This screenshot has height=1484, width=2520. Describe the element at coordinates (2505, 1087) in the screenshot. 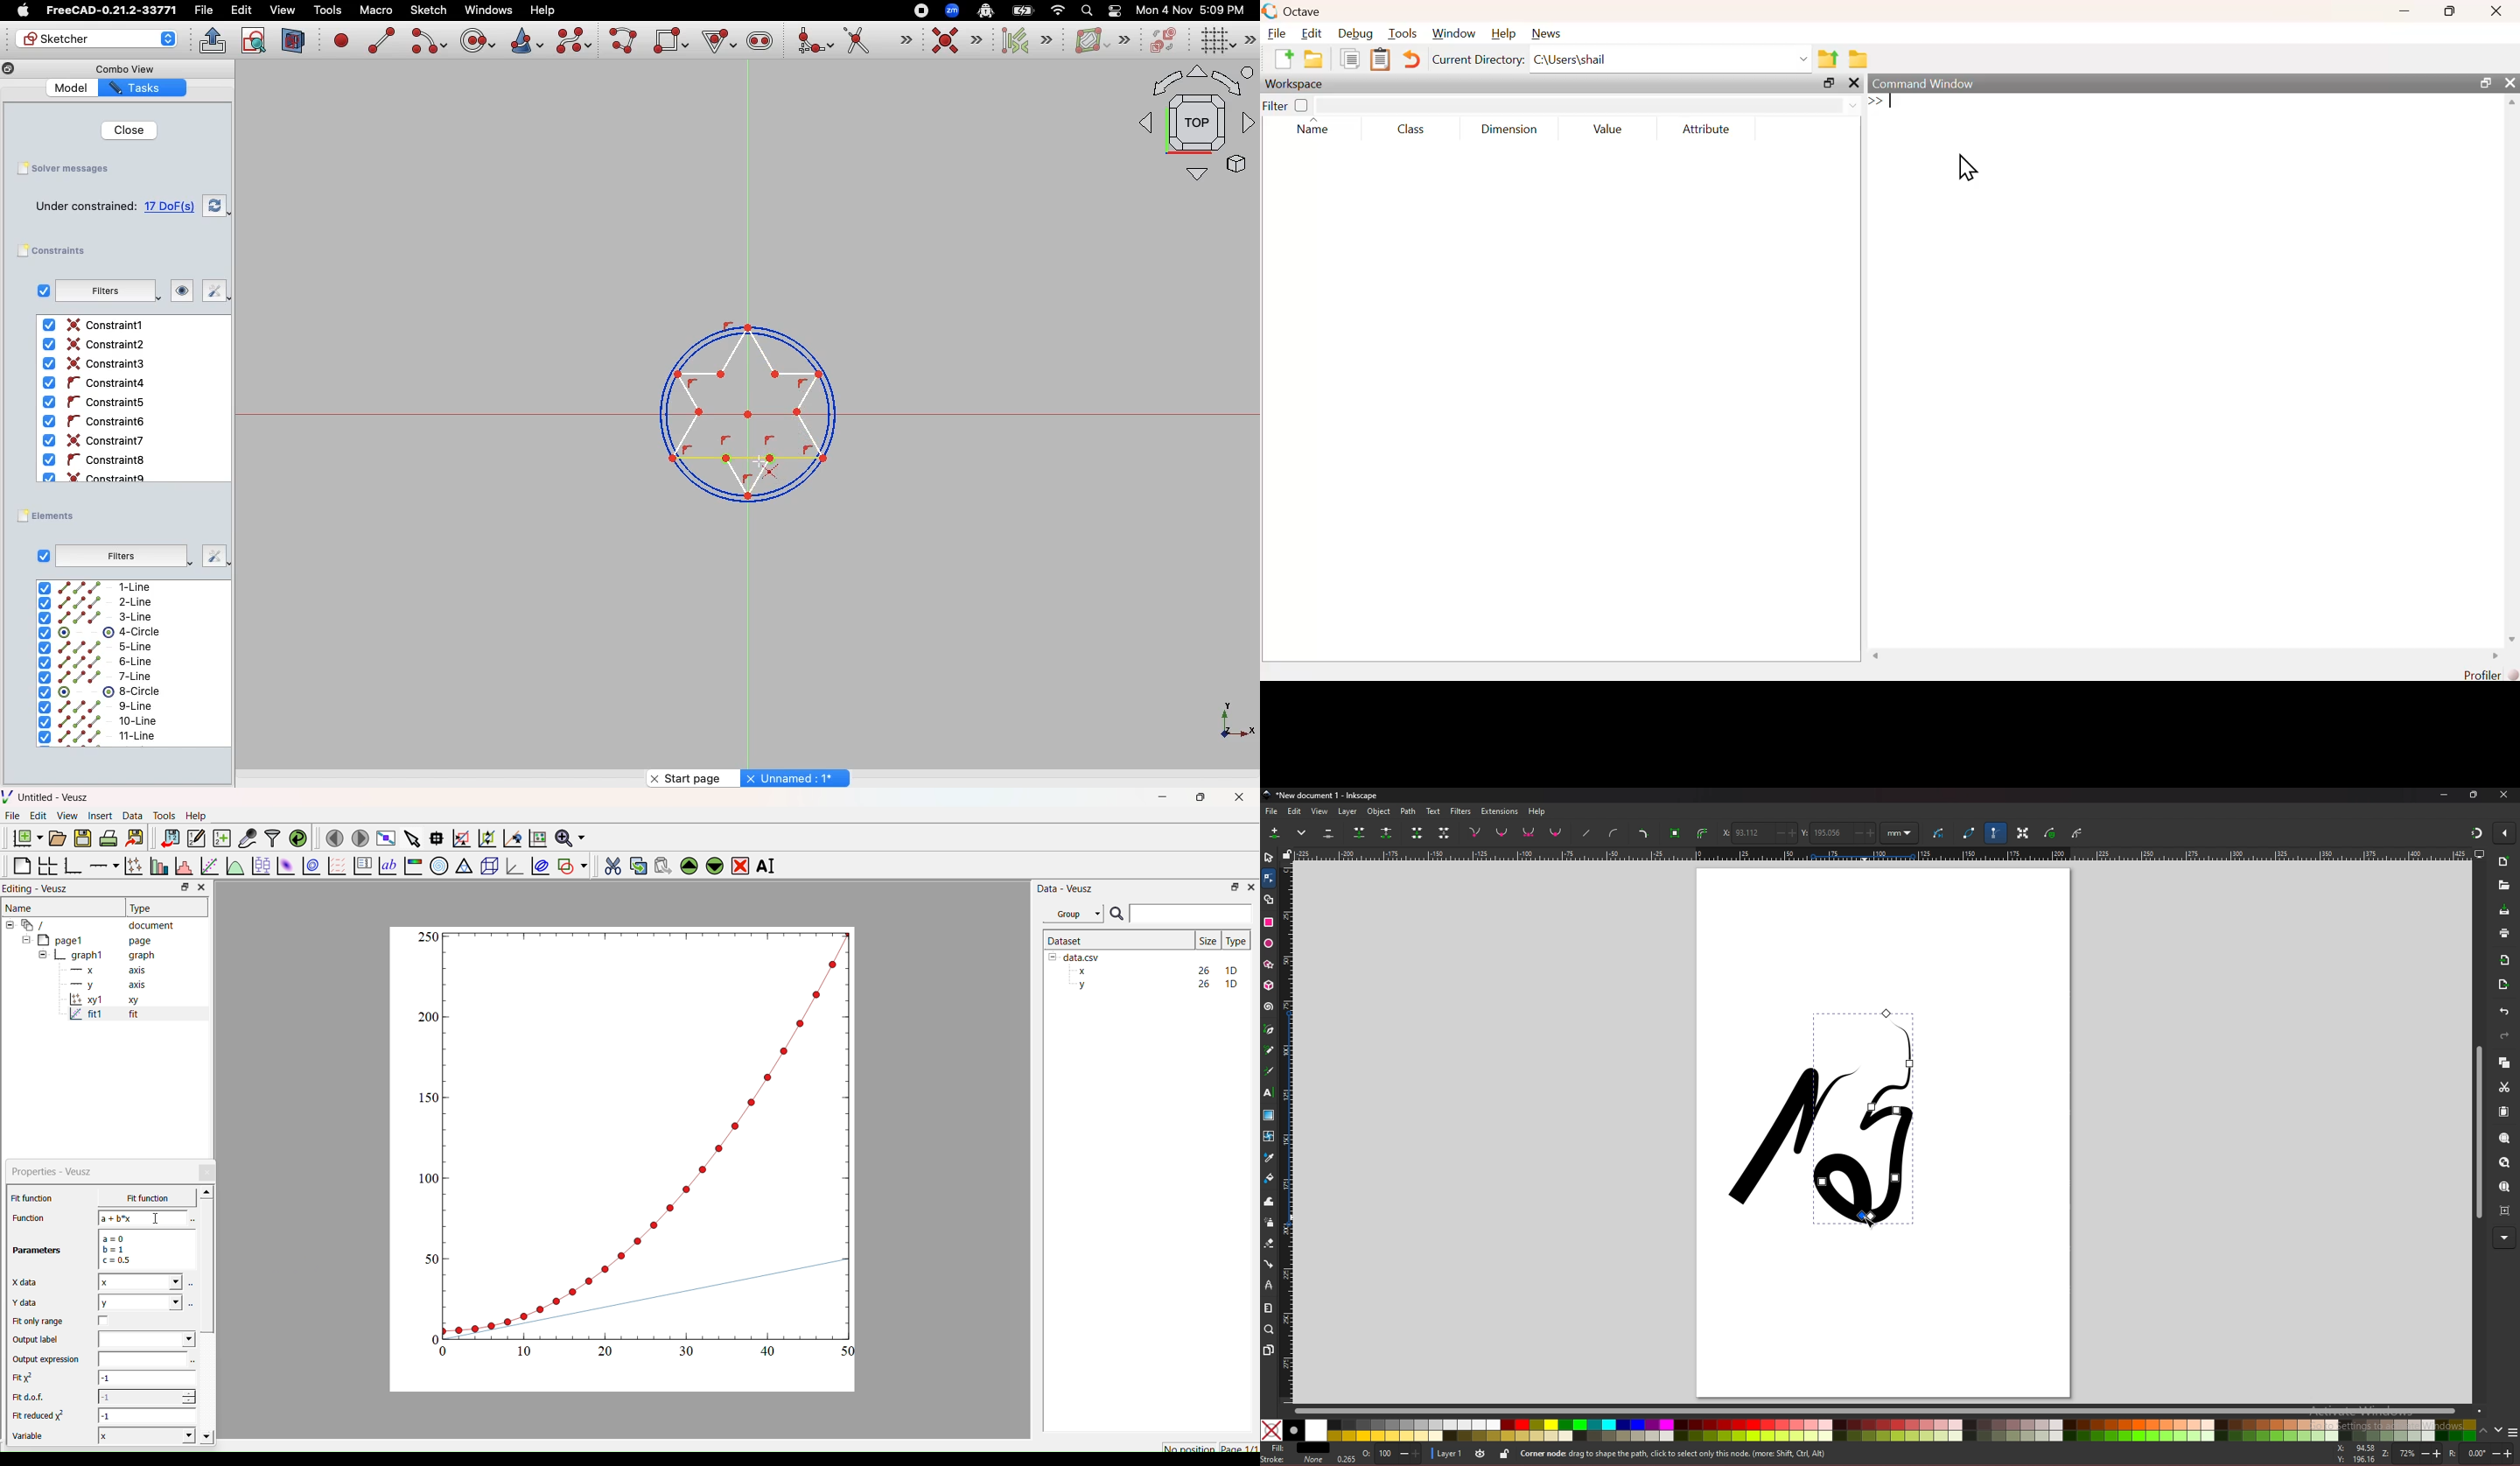

I see `cut` at that location.